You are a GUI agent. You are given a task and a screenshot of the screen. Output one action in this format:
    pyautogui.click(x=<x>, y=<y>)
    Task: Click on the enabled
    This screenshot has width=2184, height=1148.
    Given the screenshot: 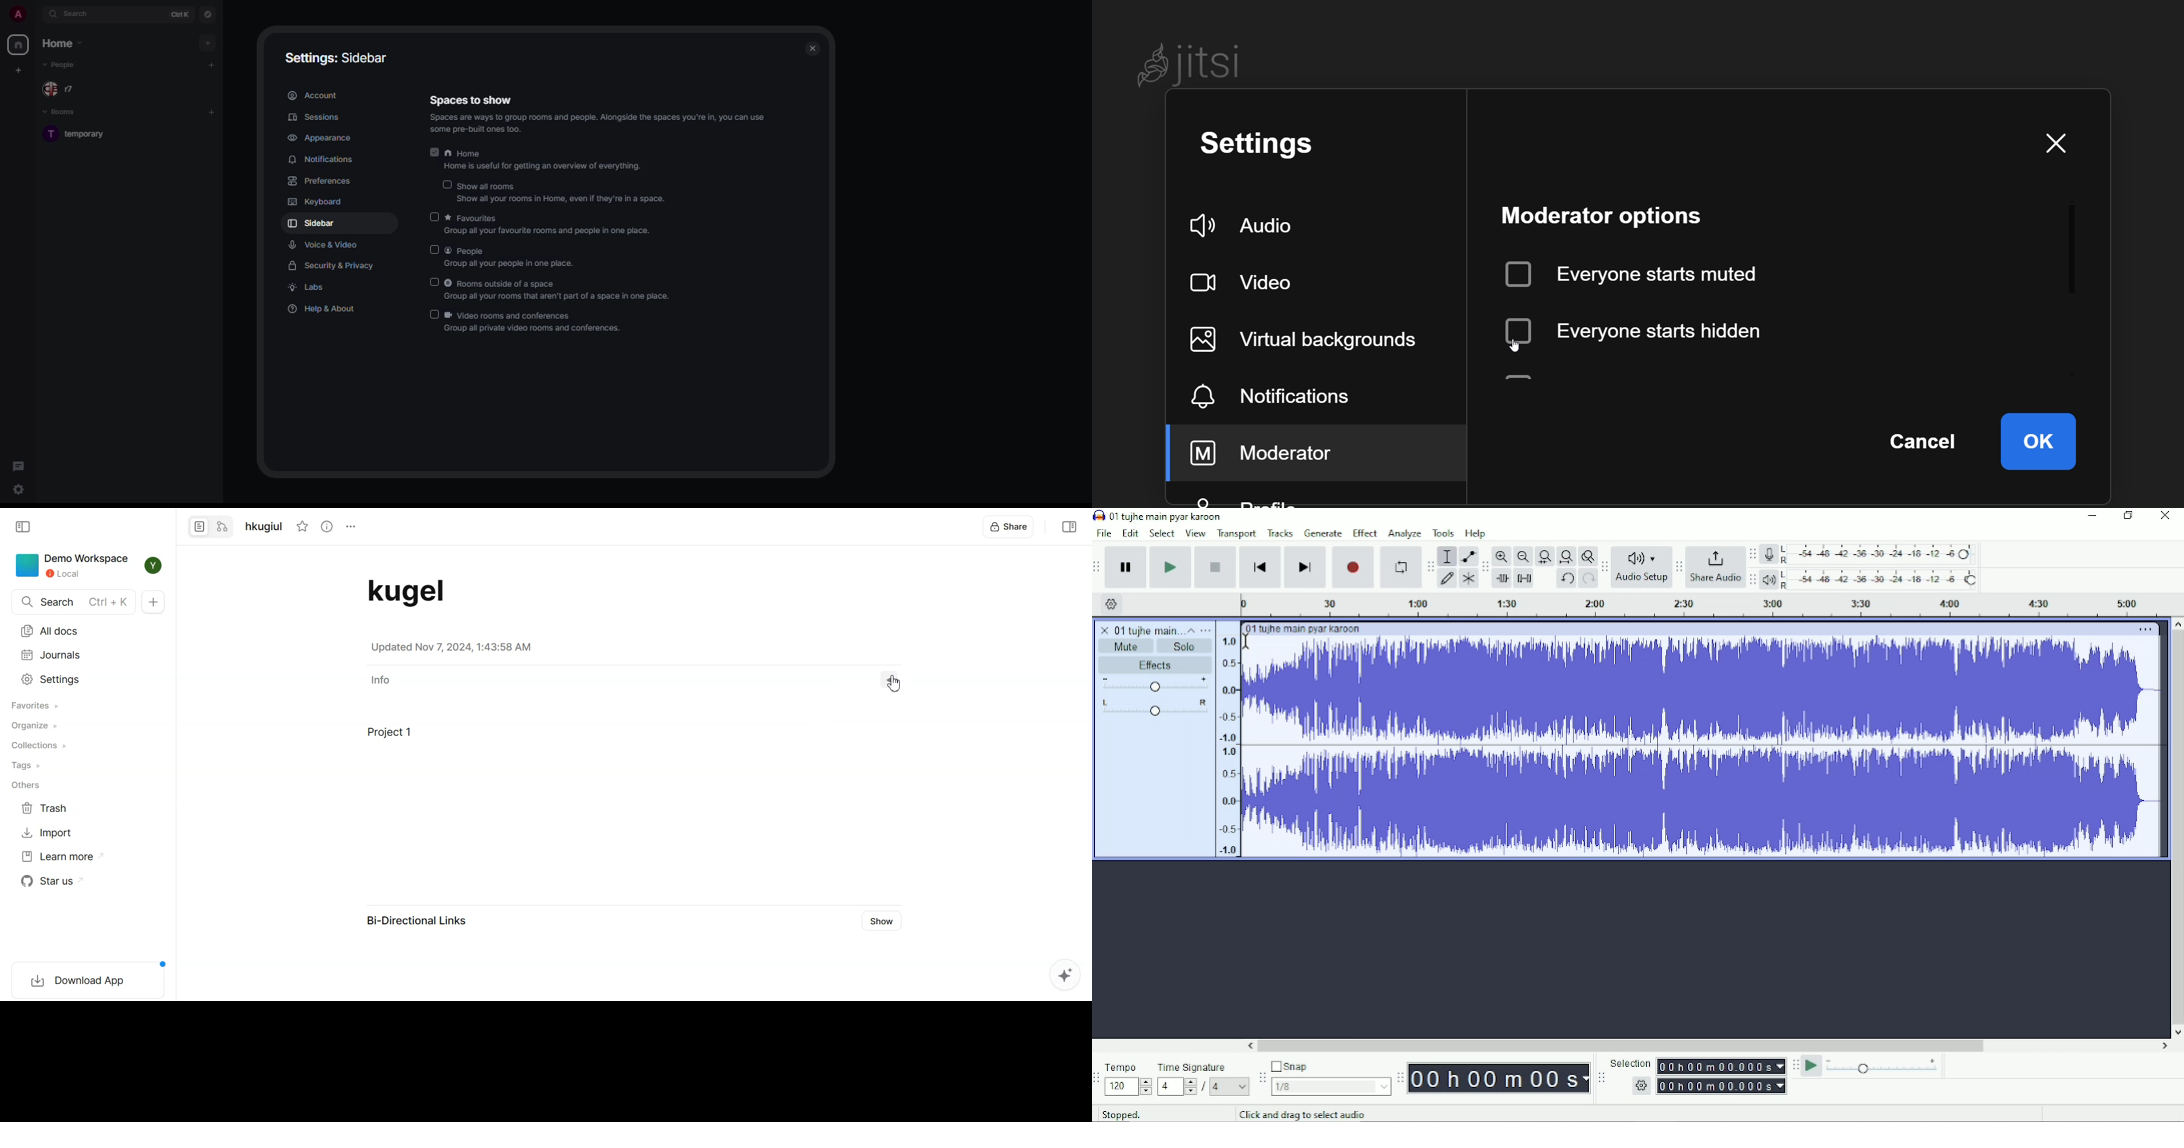 What is the action you would take?
    pyautogui.click(x=433, y=153)
    